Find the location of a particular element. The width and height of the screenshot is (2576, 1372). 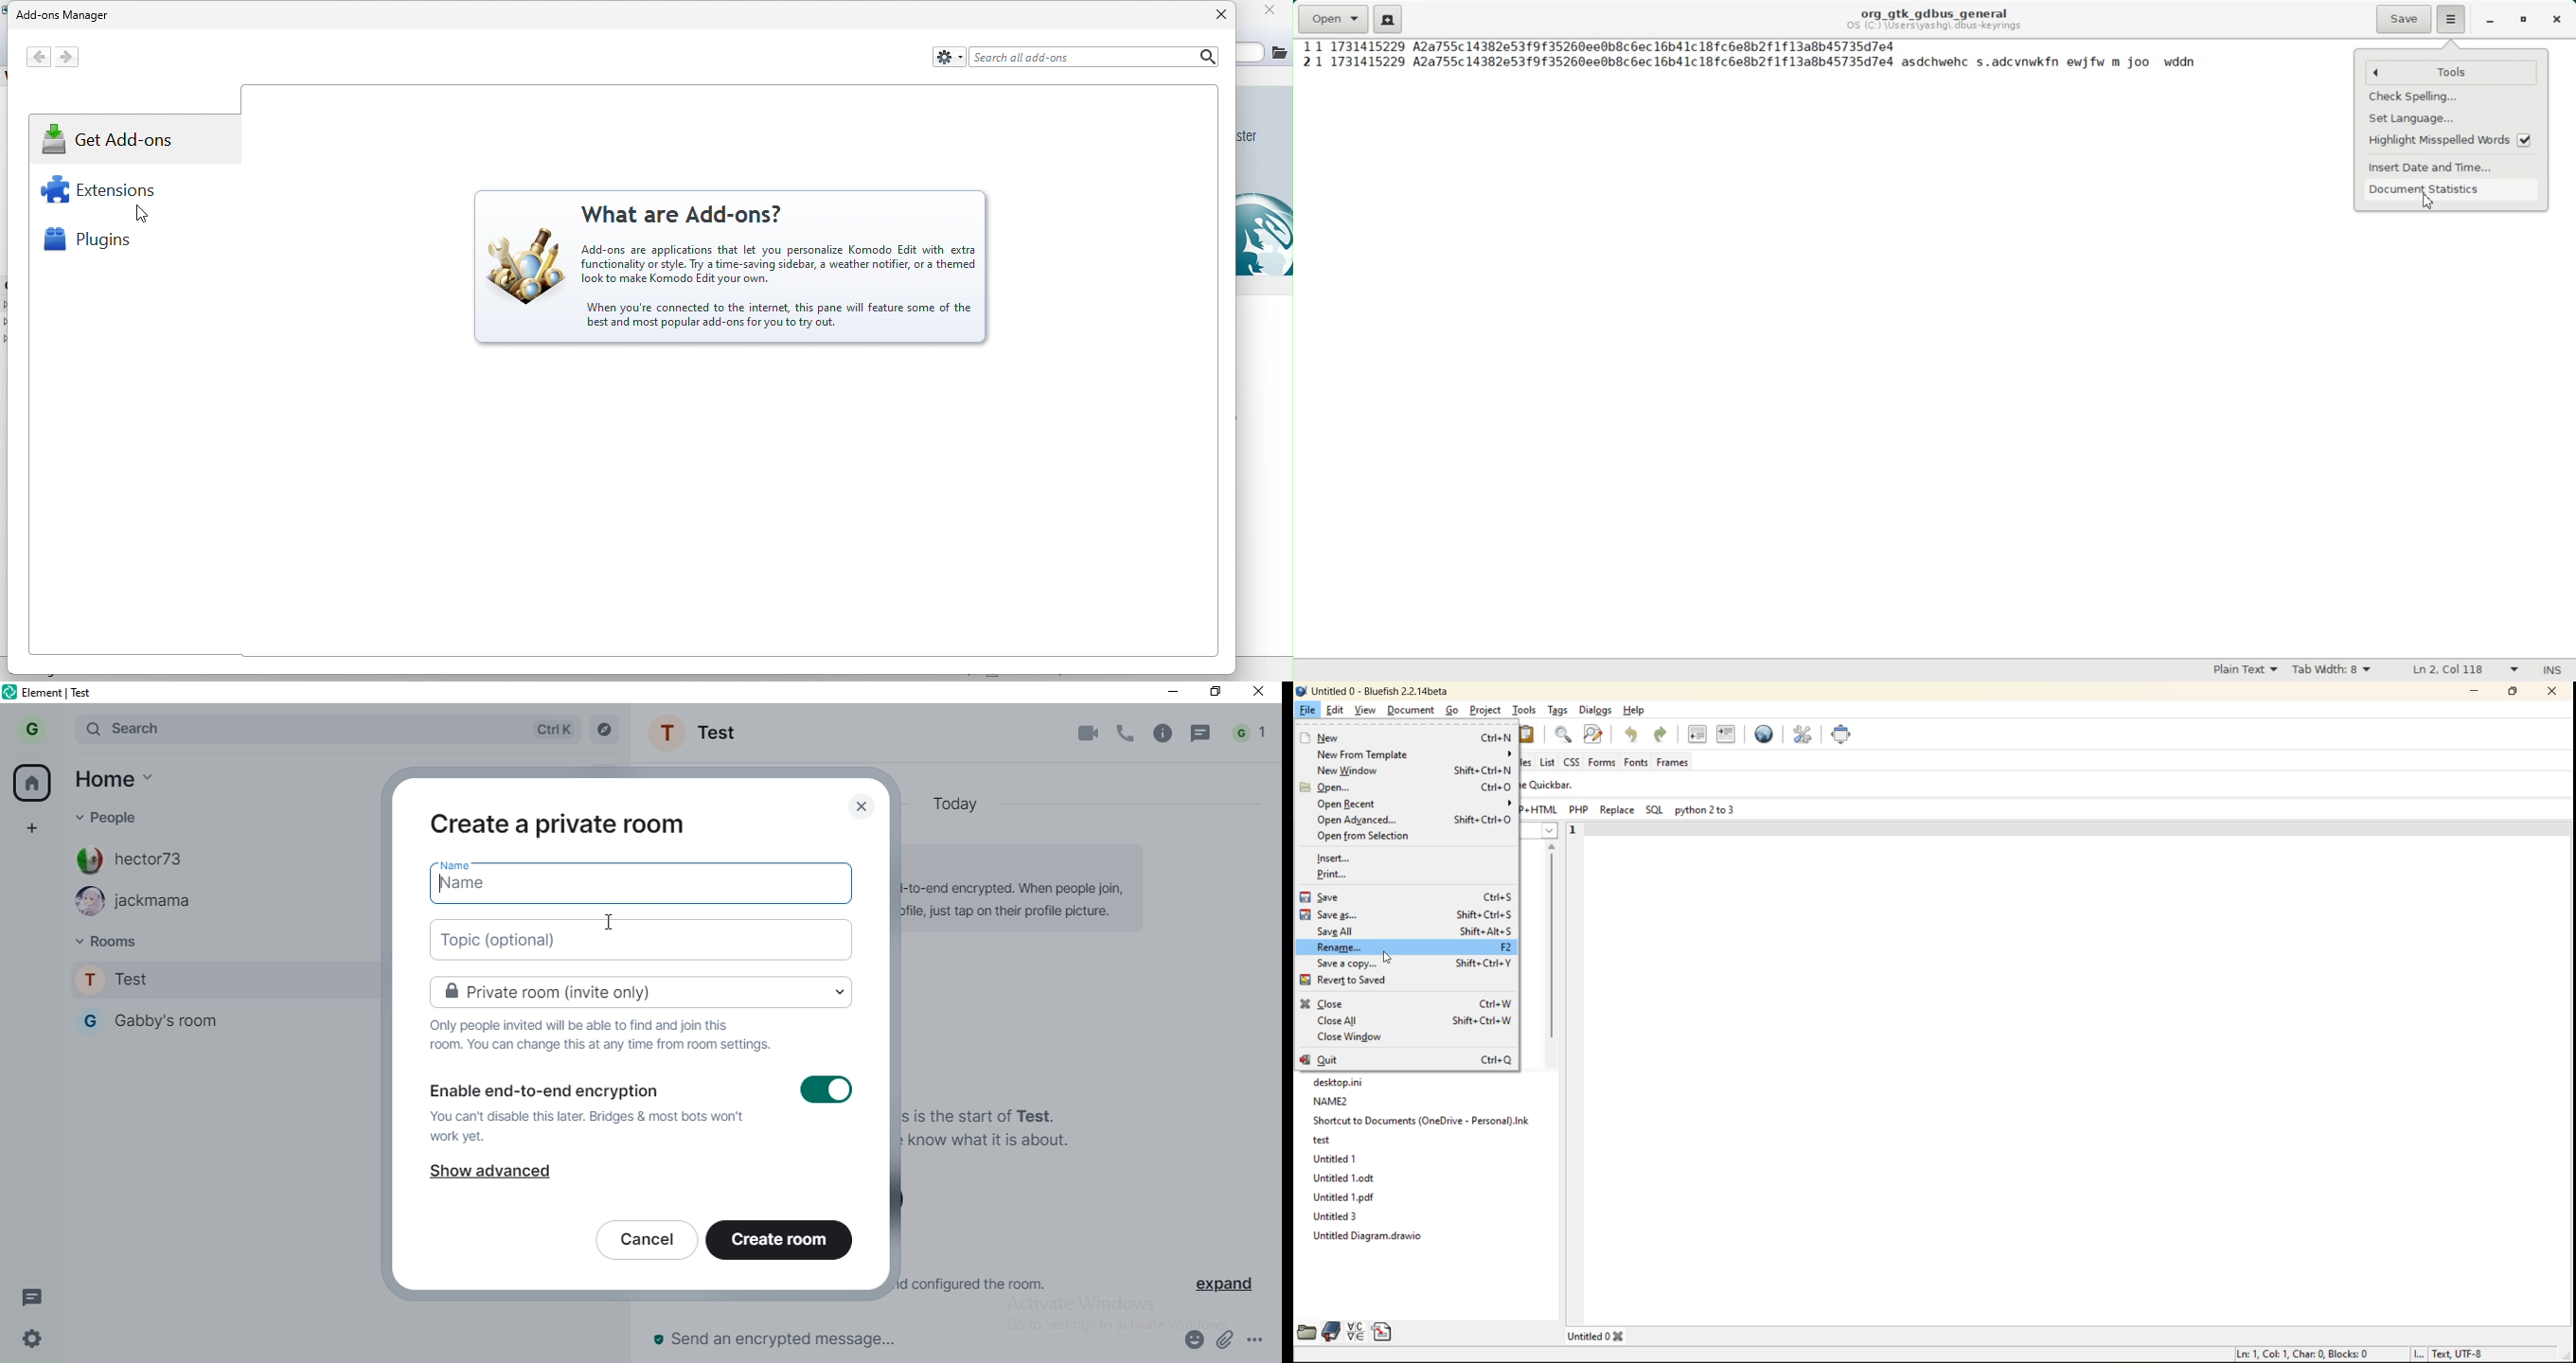

dialogs is located at coordinates (1596, 712).